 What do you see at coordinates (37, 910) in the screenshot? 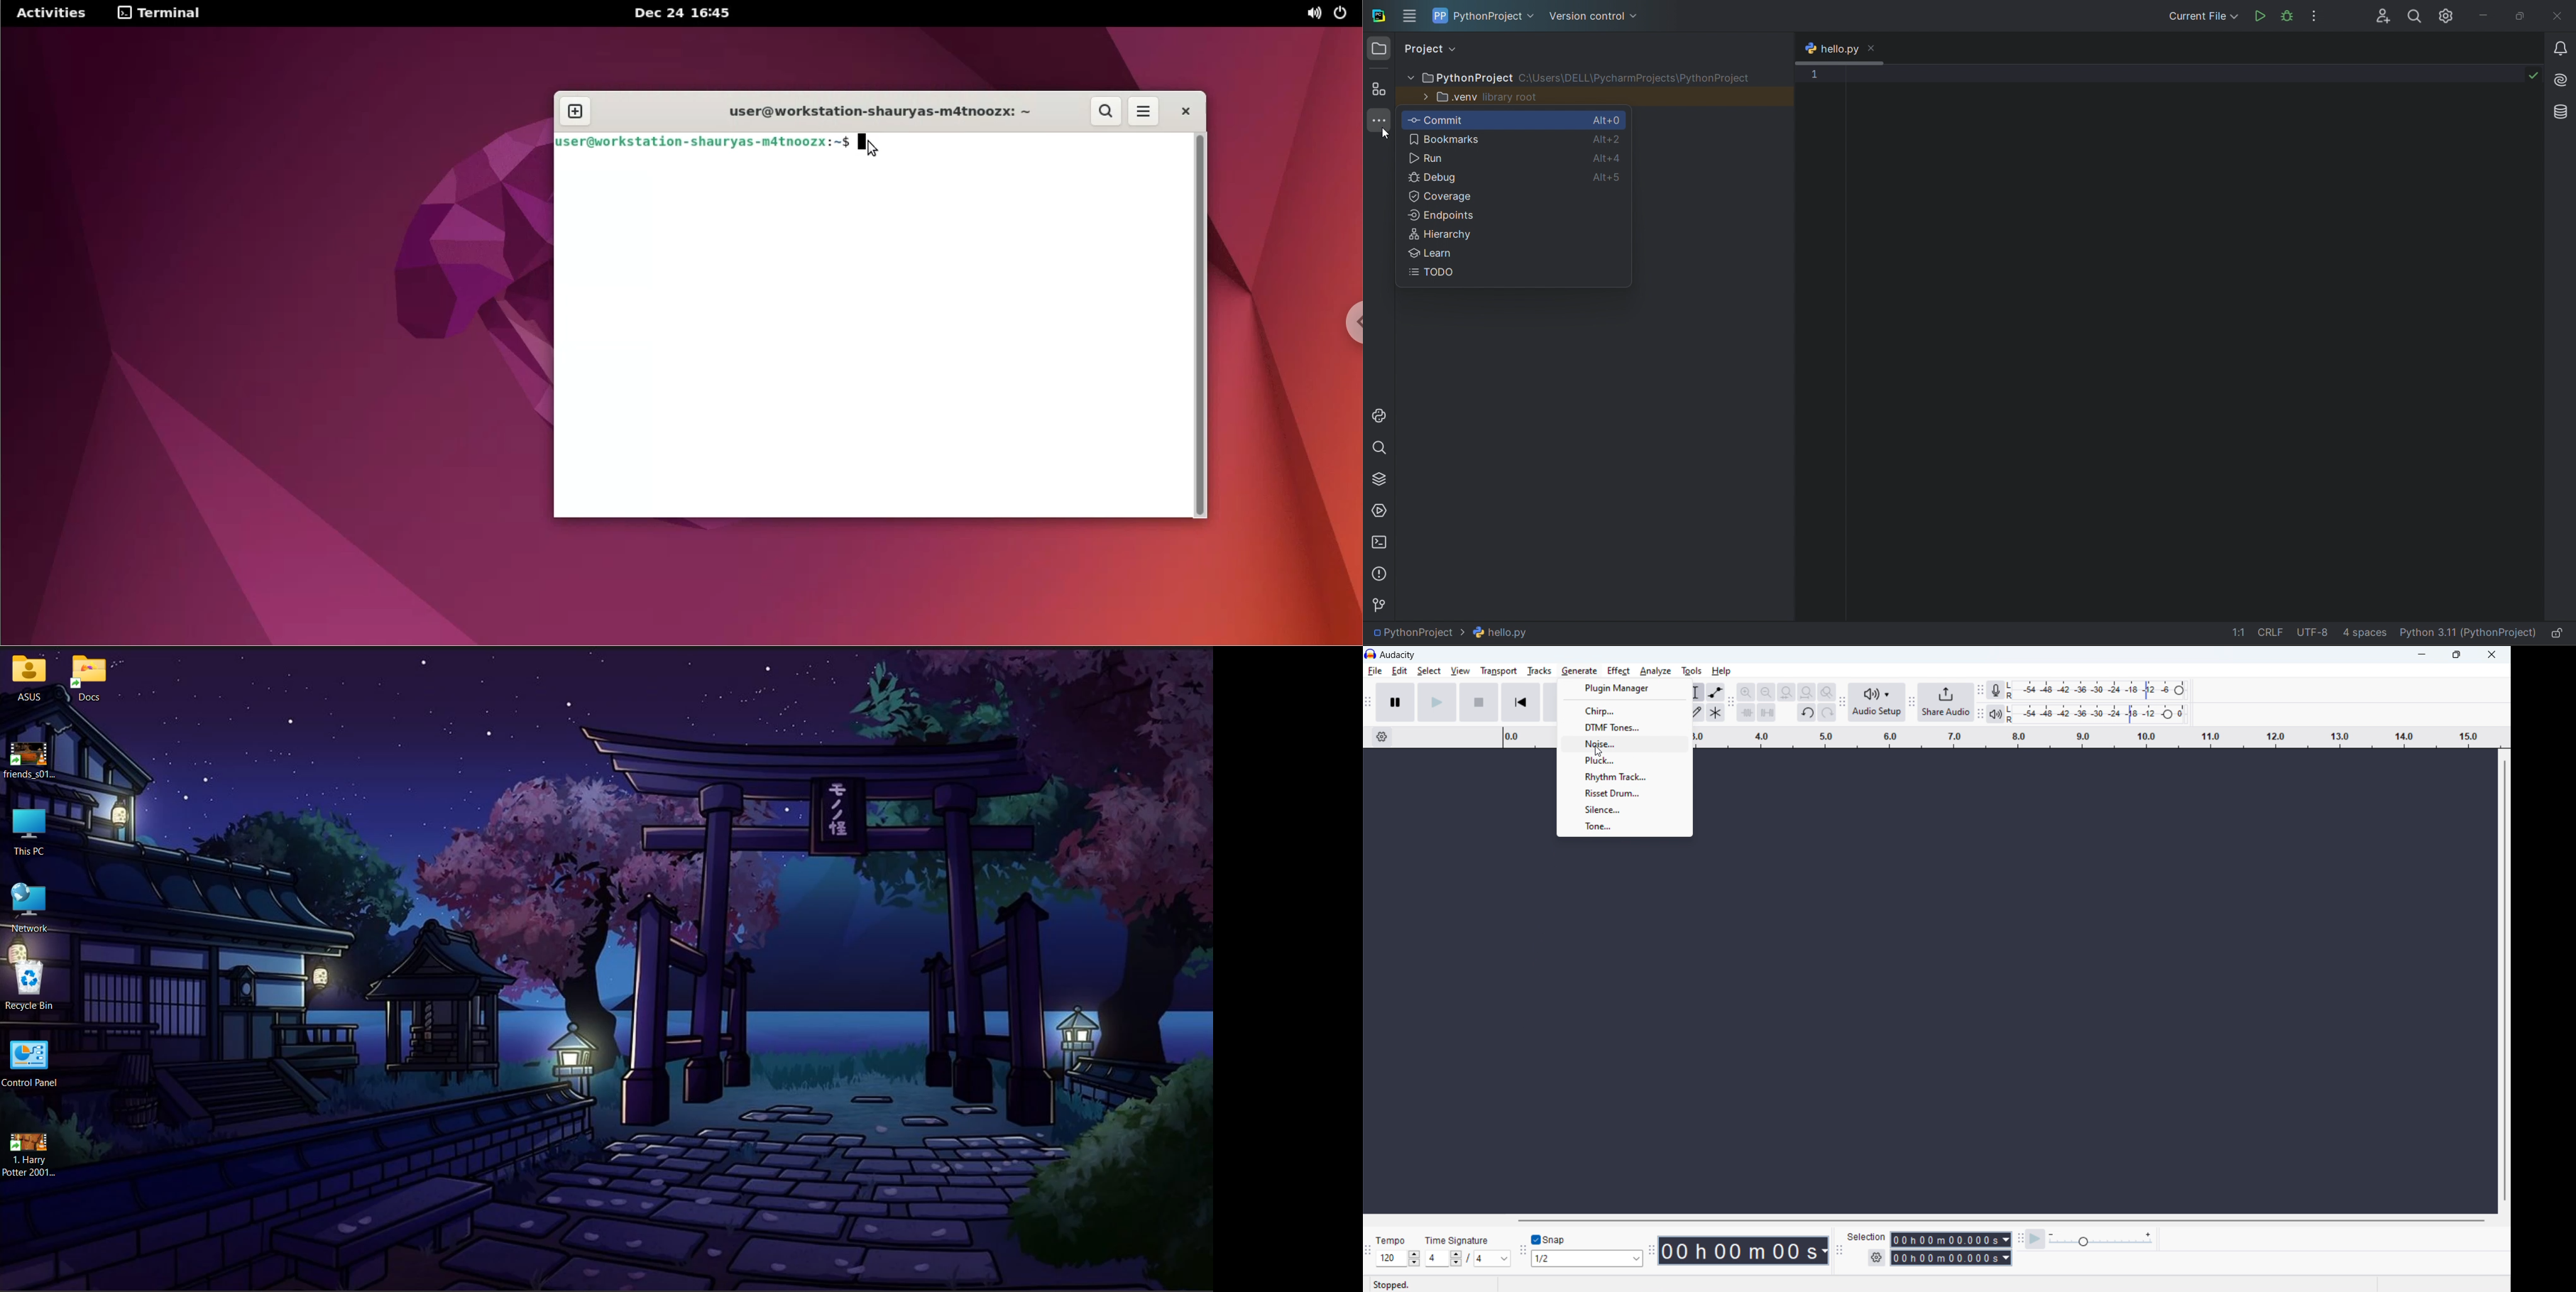
I see `.
“Network-` at bounding box center [37, 910].